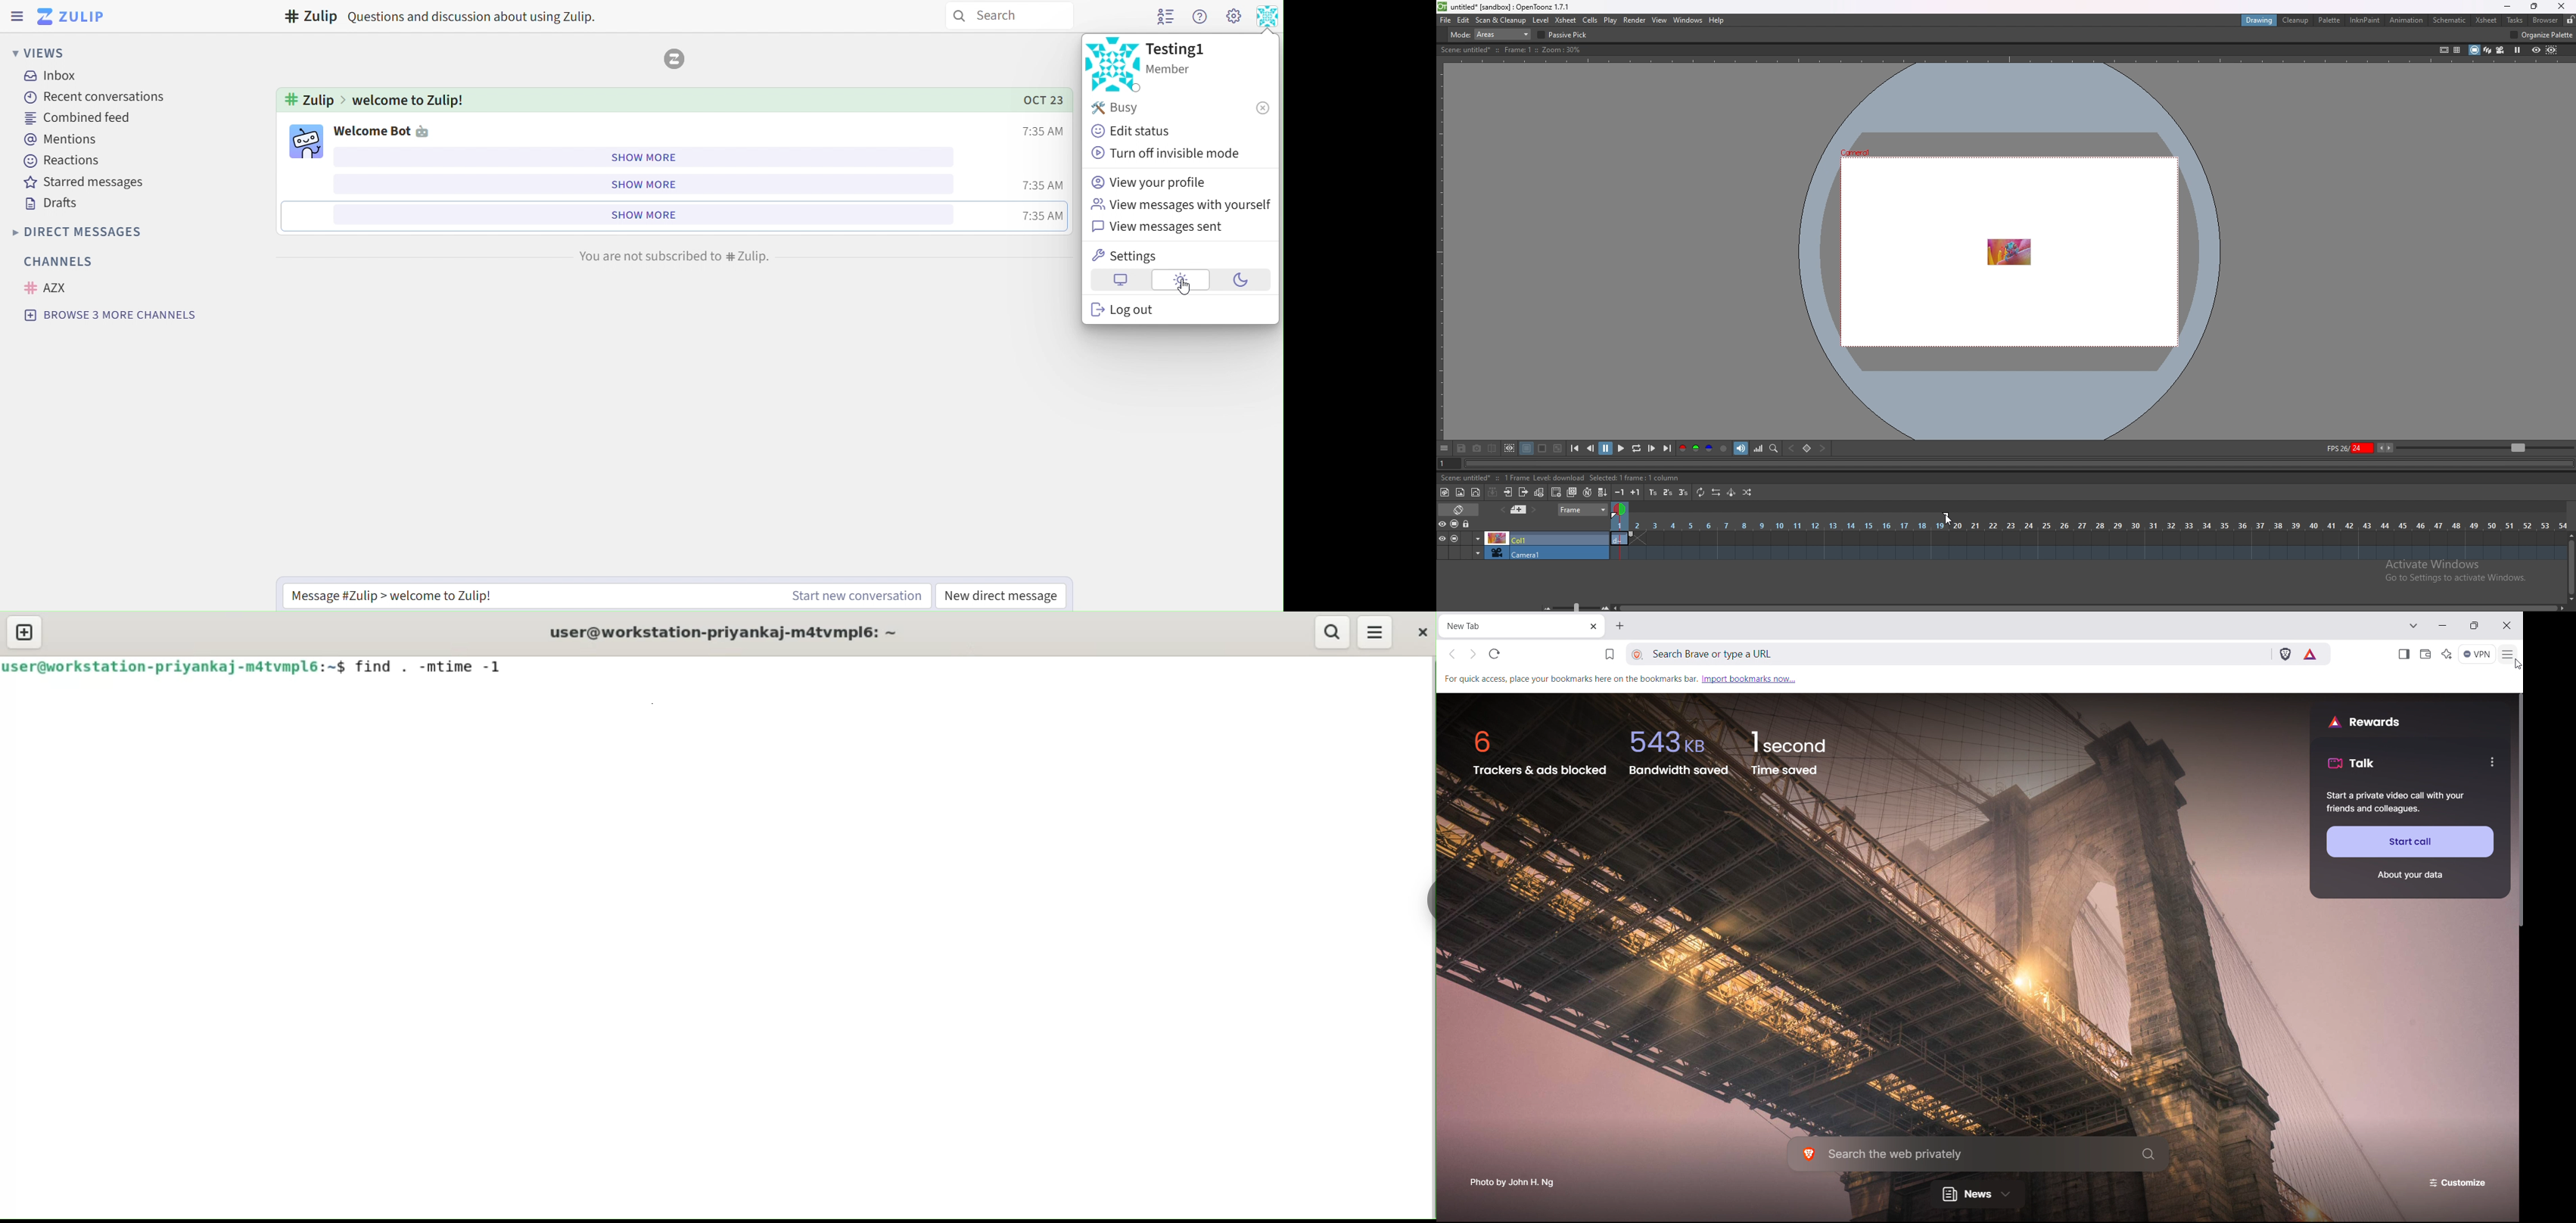 This screenshot has width=2576, height=1232. Describe the element at coordinates (61, 162) in the screenshot. I see `reactions` at that location.